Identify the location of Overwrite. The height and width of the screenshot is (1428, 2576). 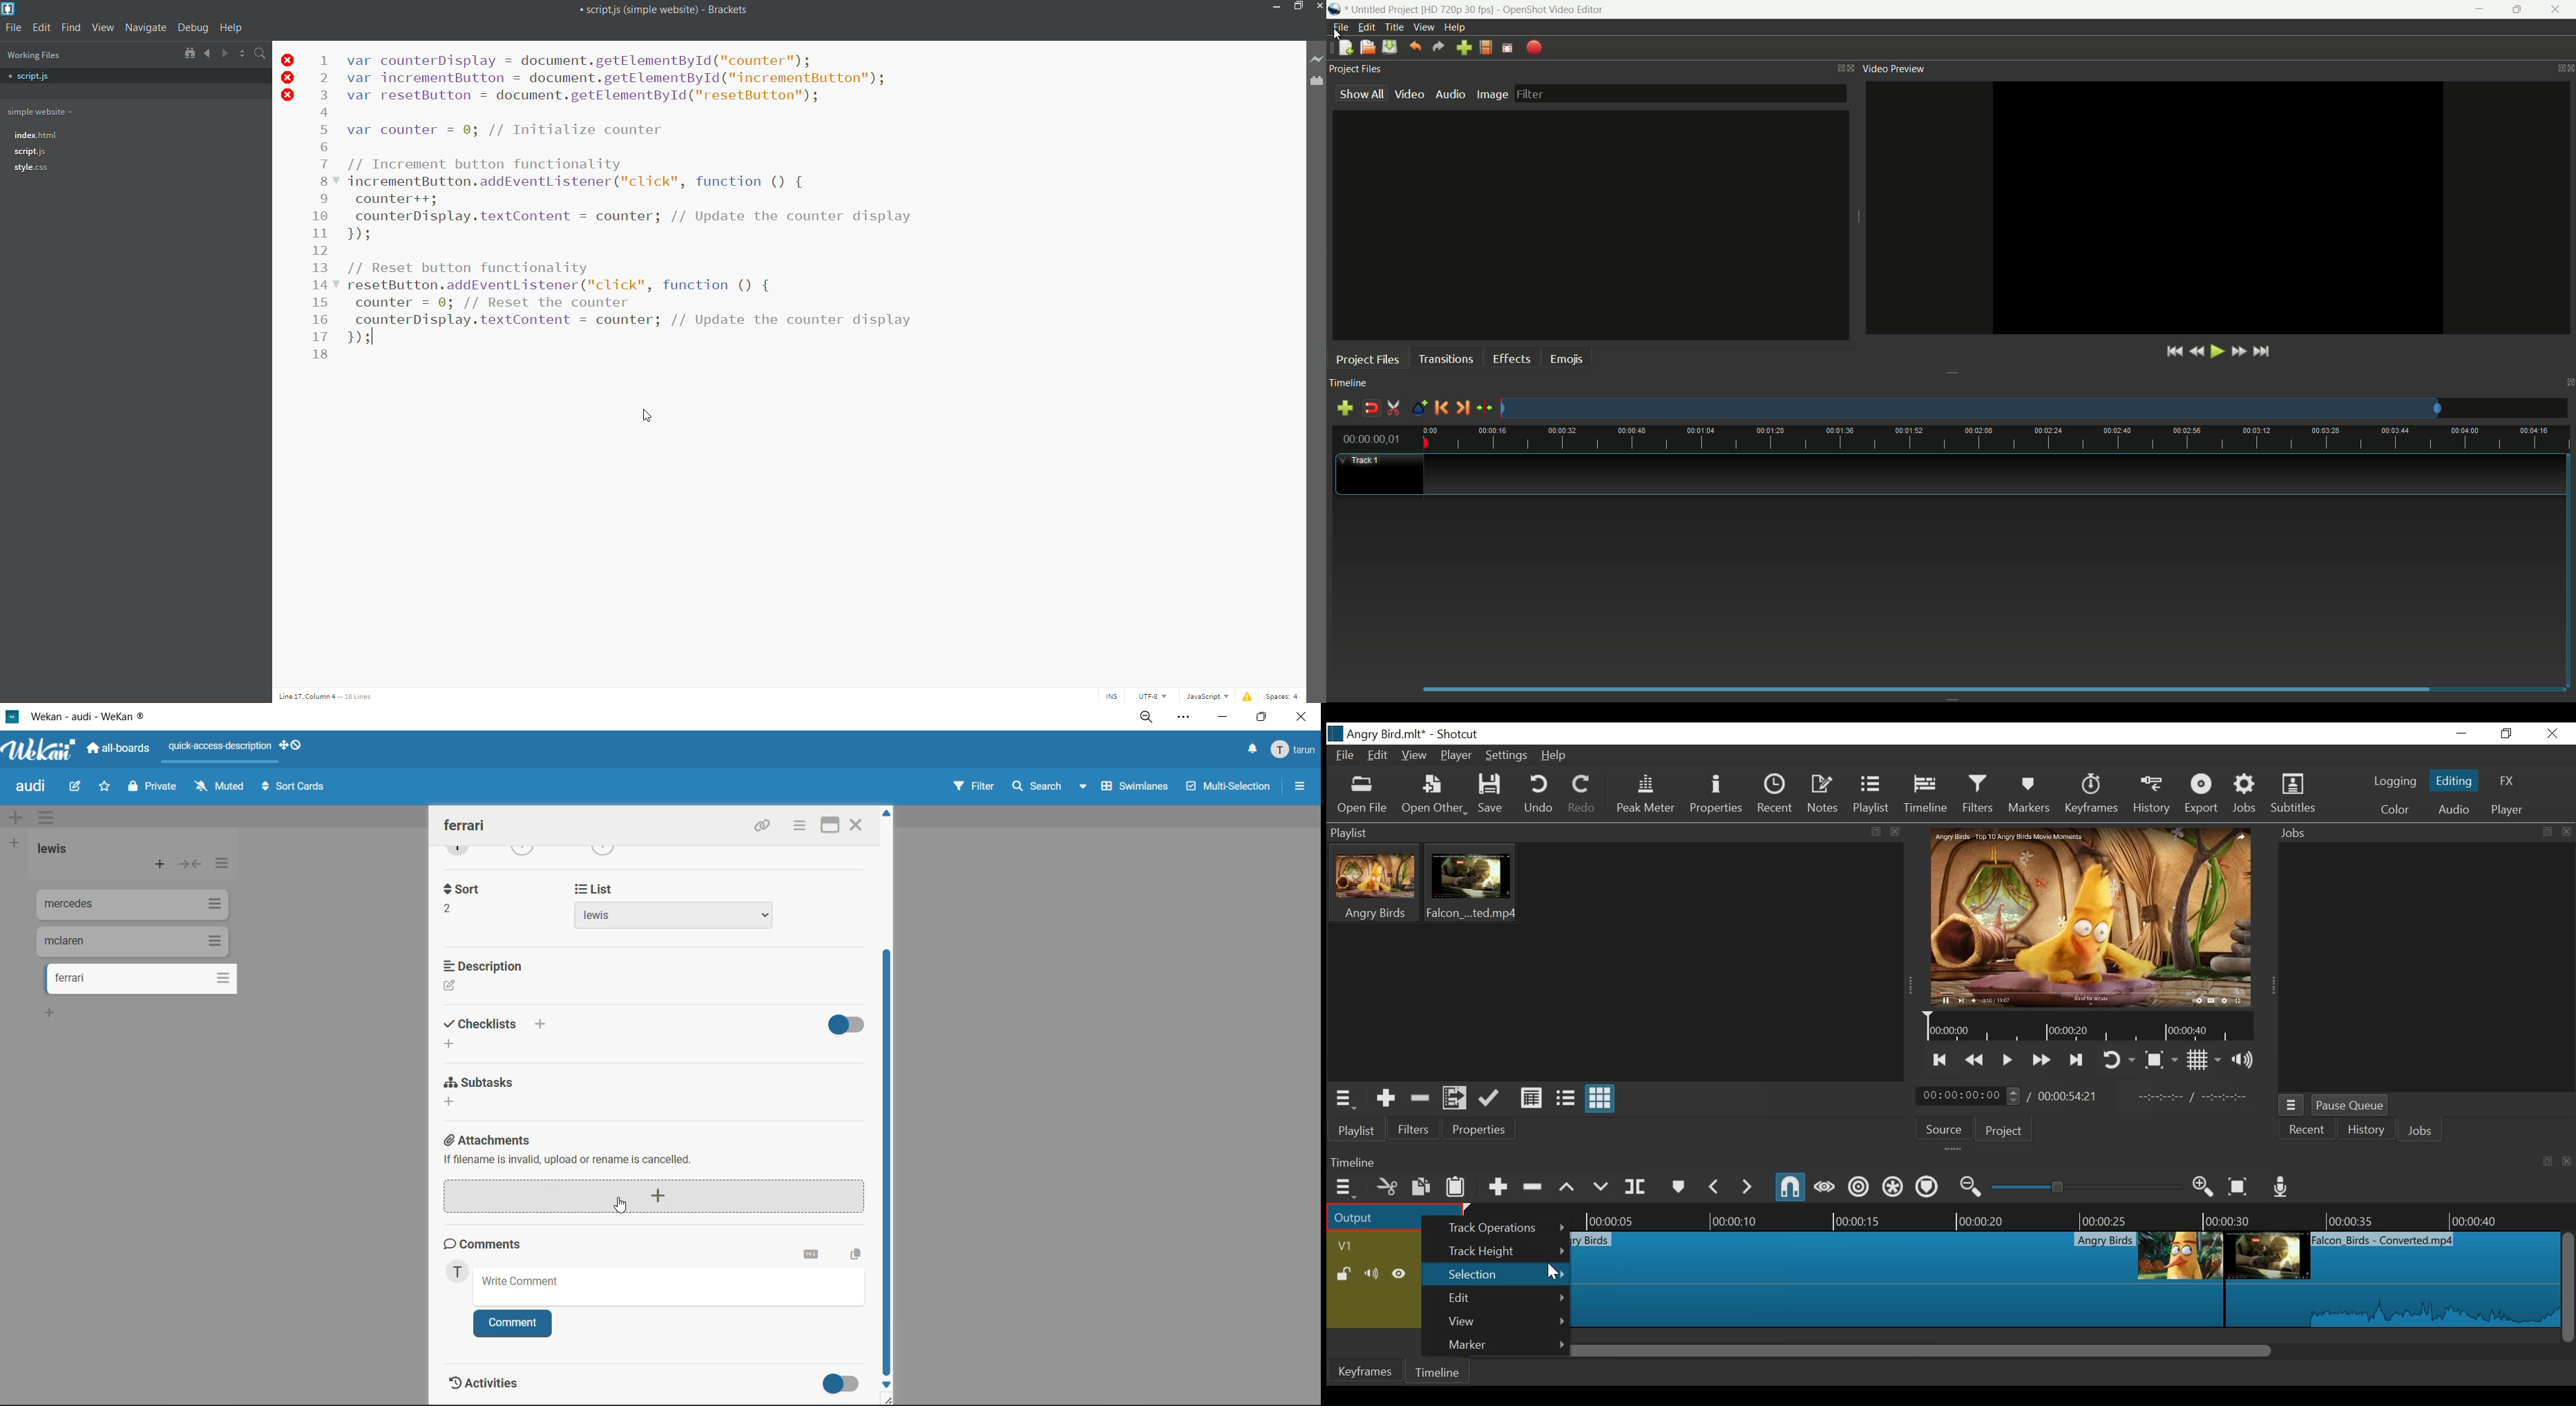
(1600, 1187).